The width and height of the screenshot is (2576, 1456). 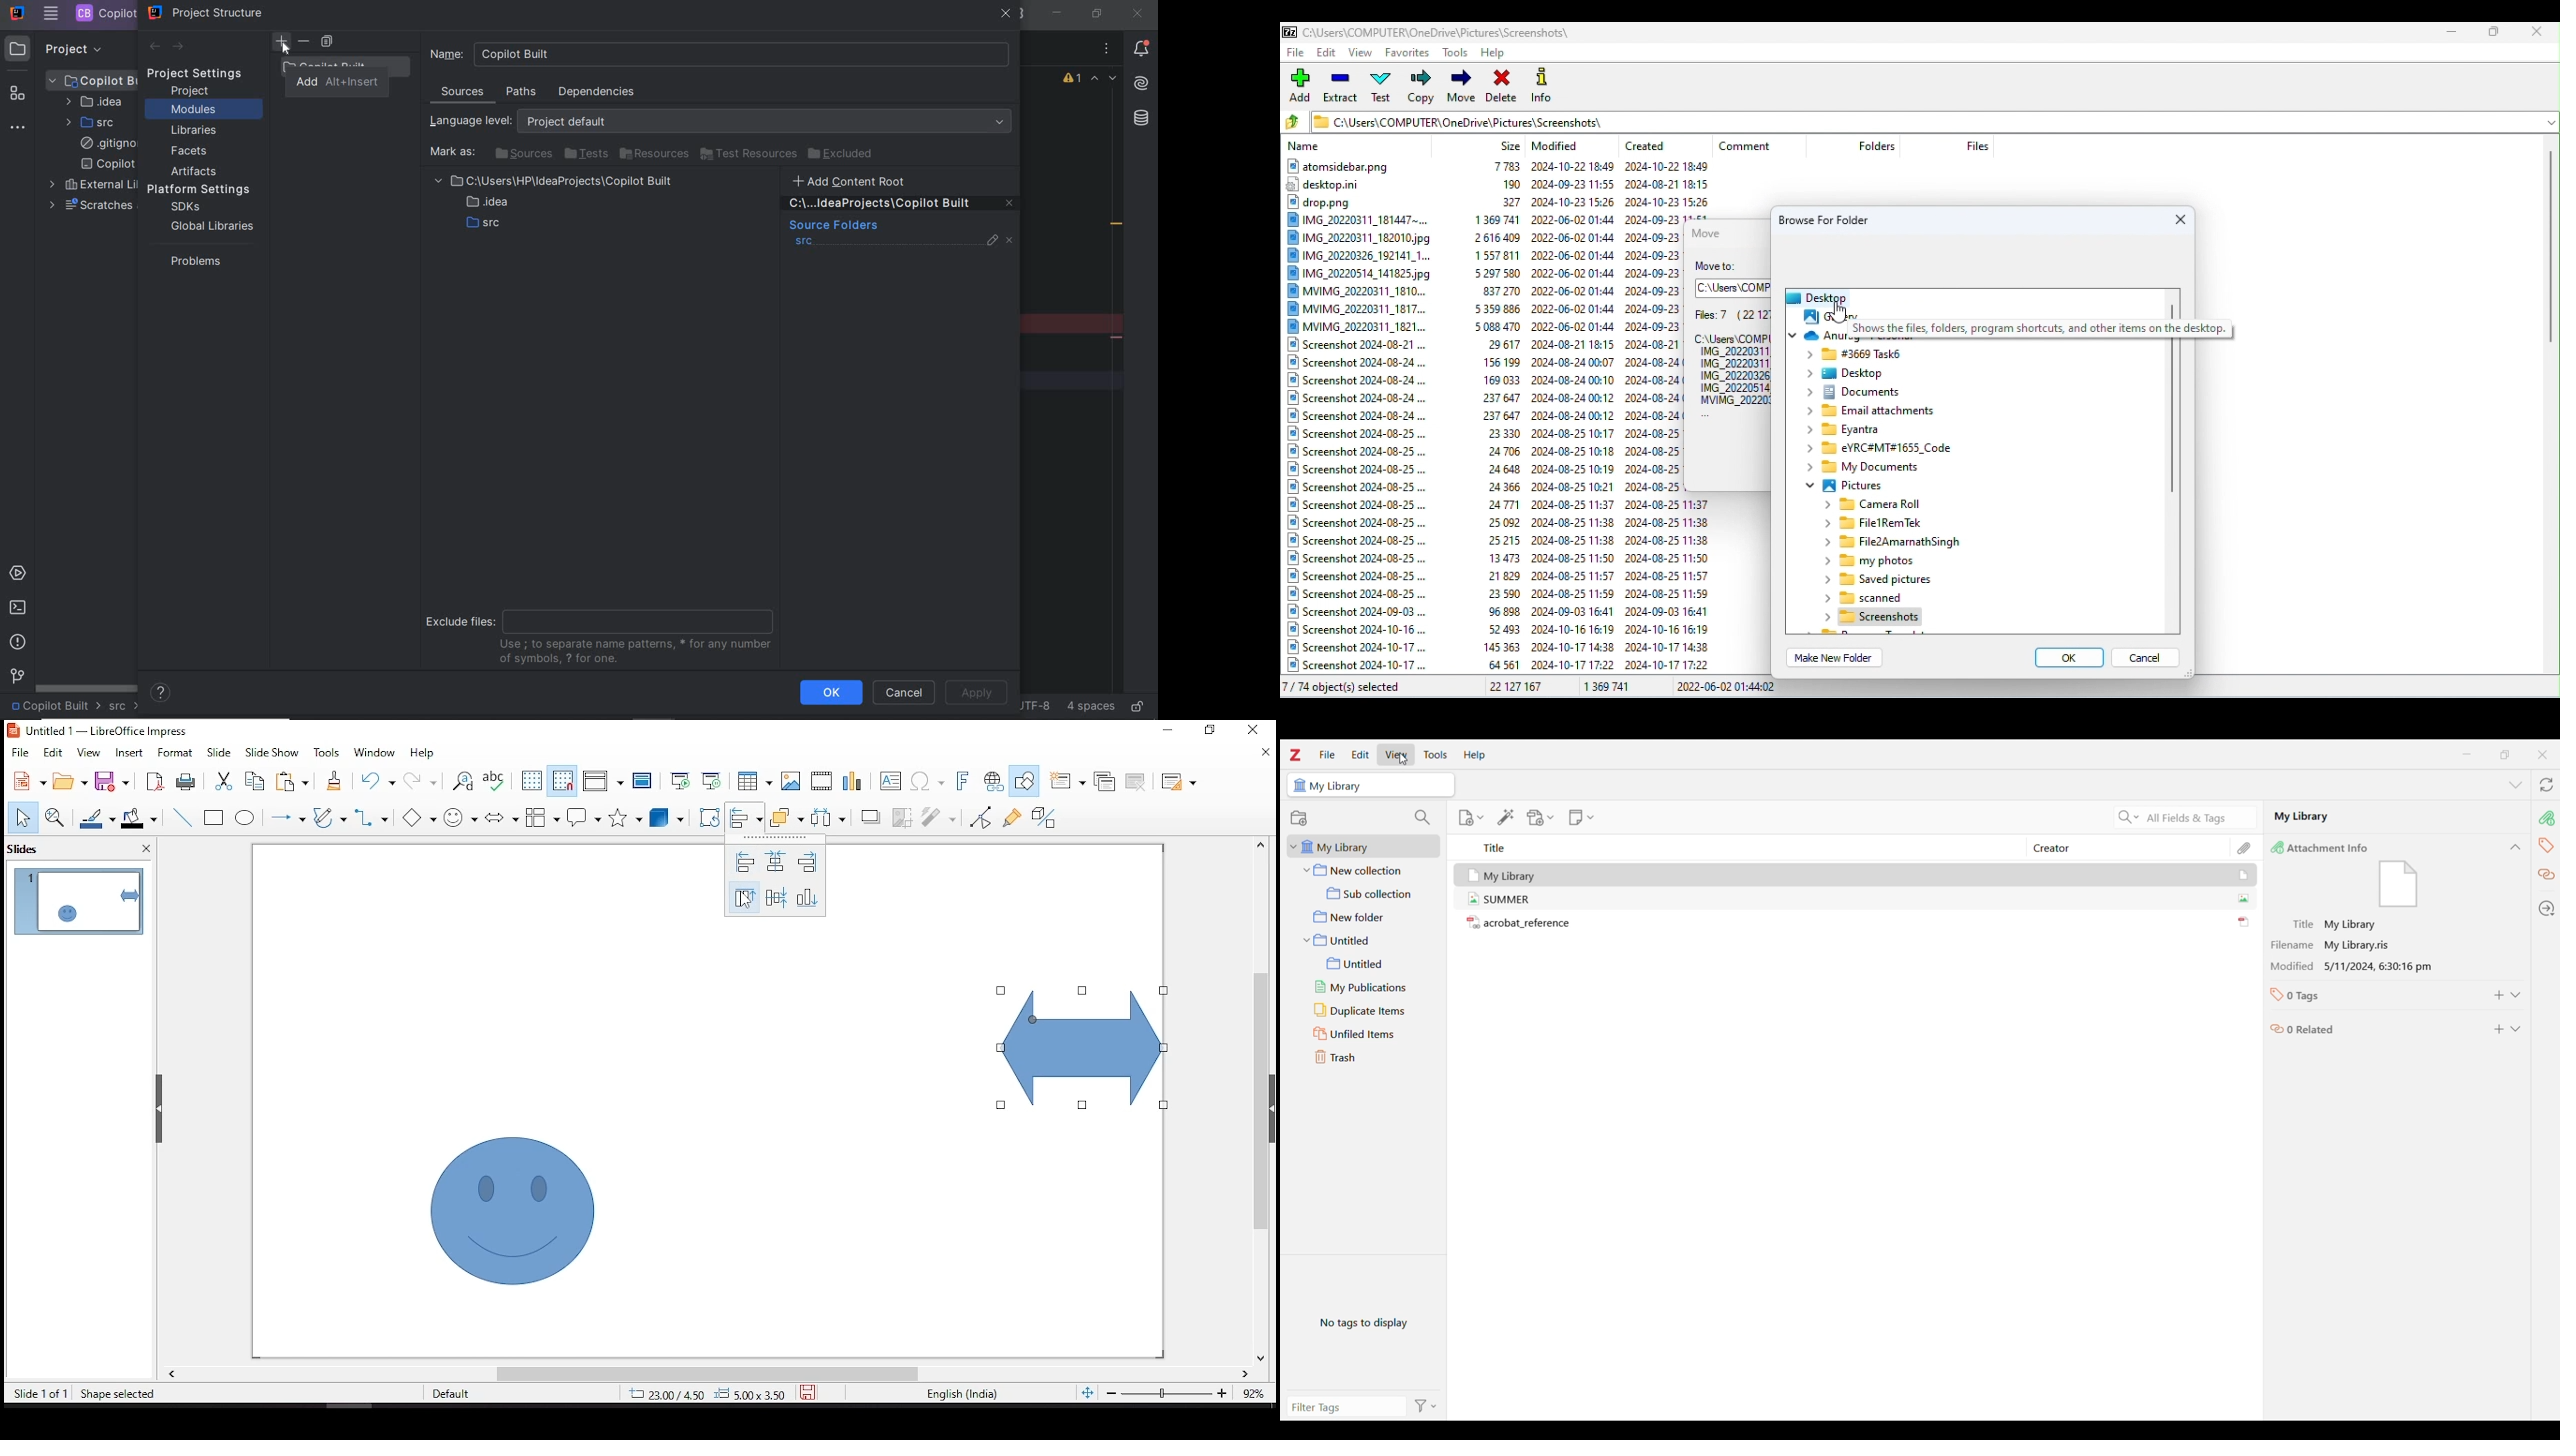 I want to click on OK, so click(x=2063, y=660).